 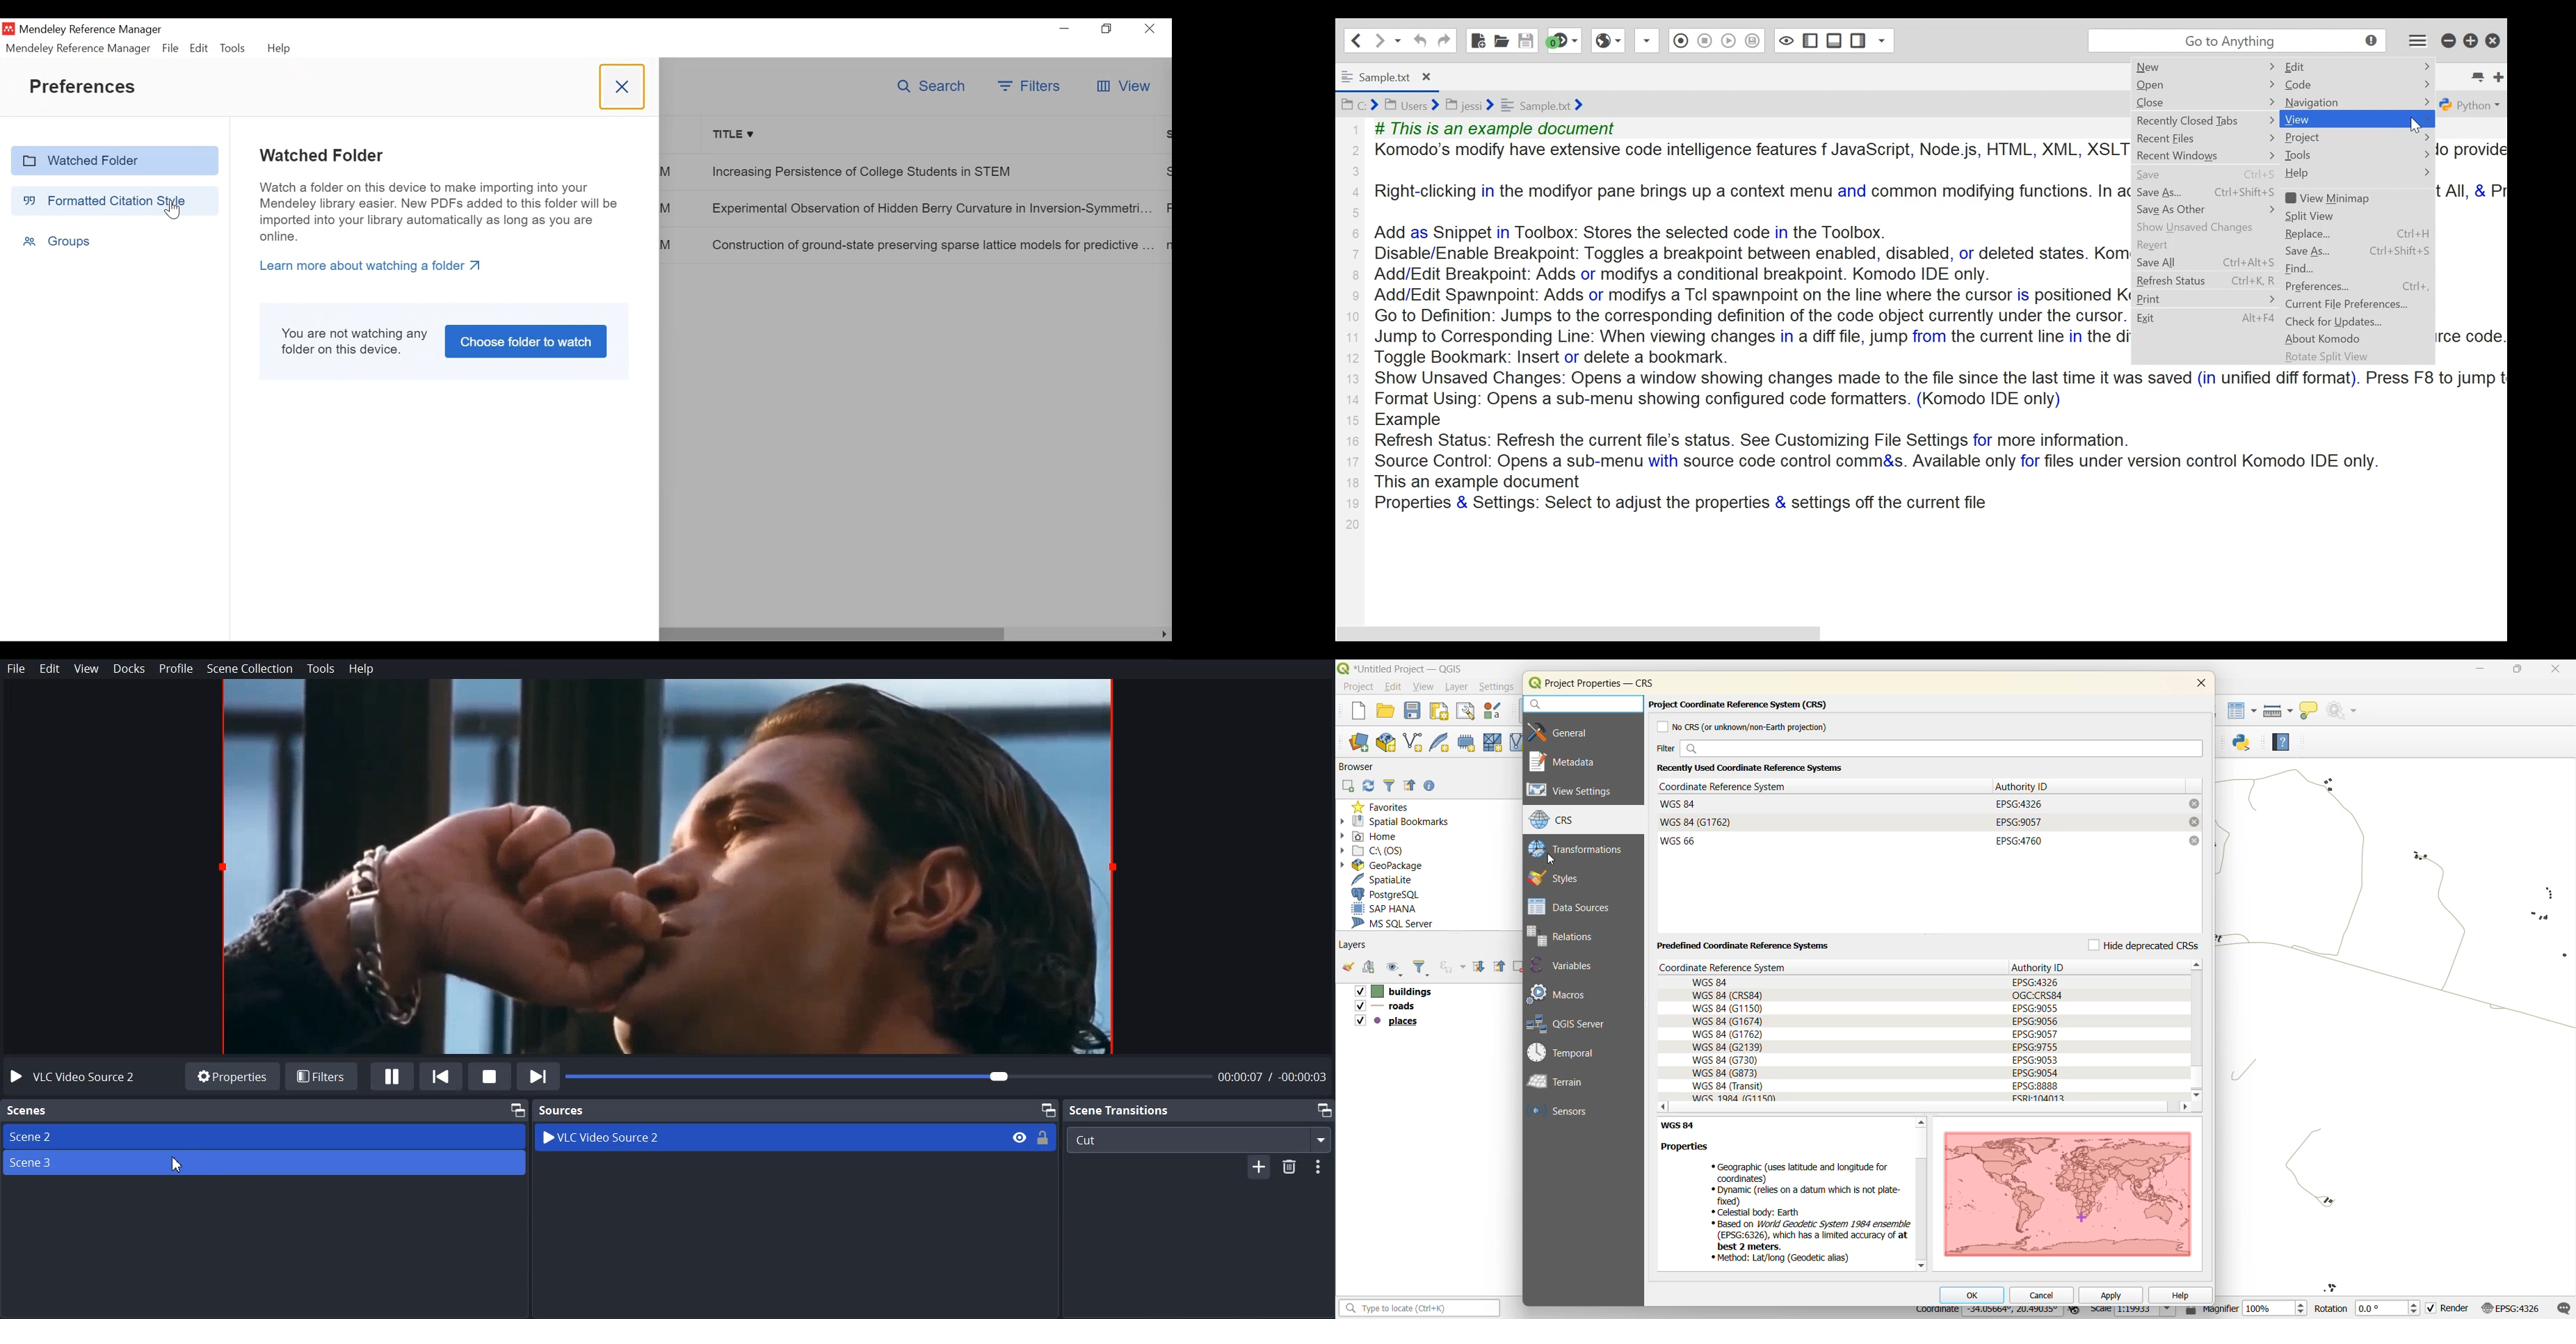 I want to click on Mendeley Reference Manager, so click(x=79, y=48).